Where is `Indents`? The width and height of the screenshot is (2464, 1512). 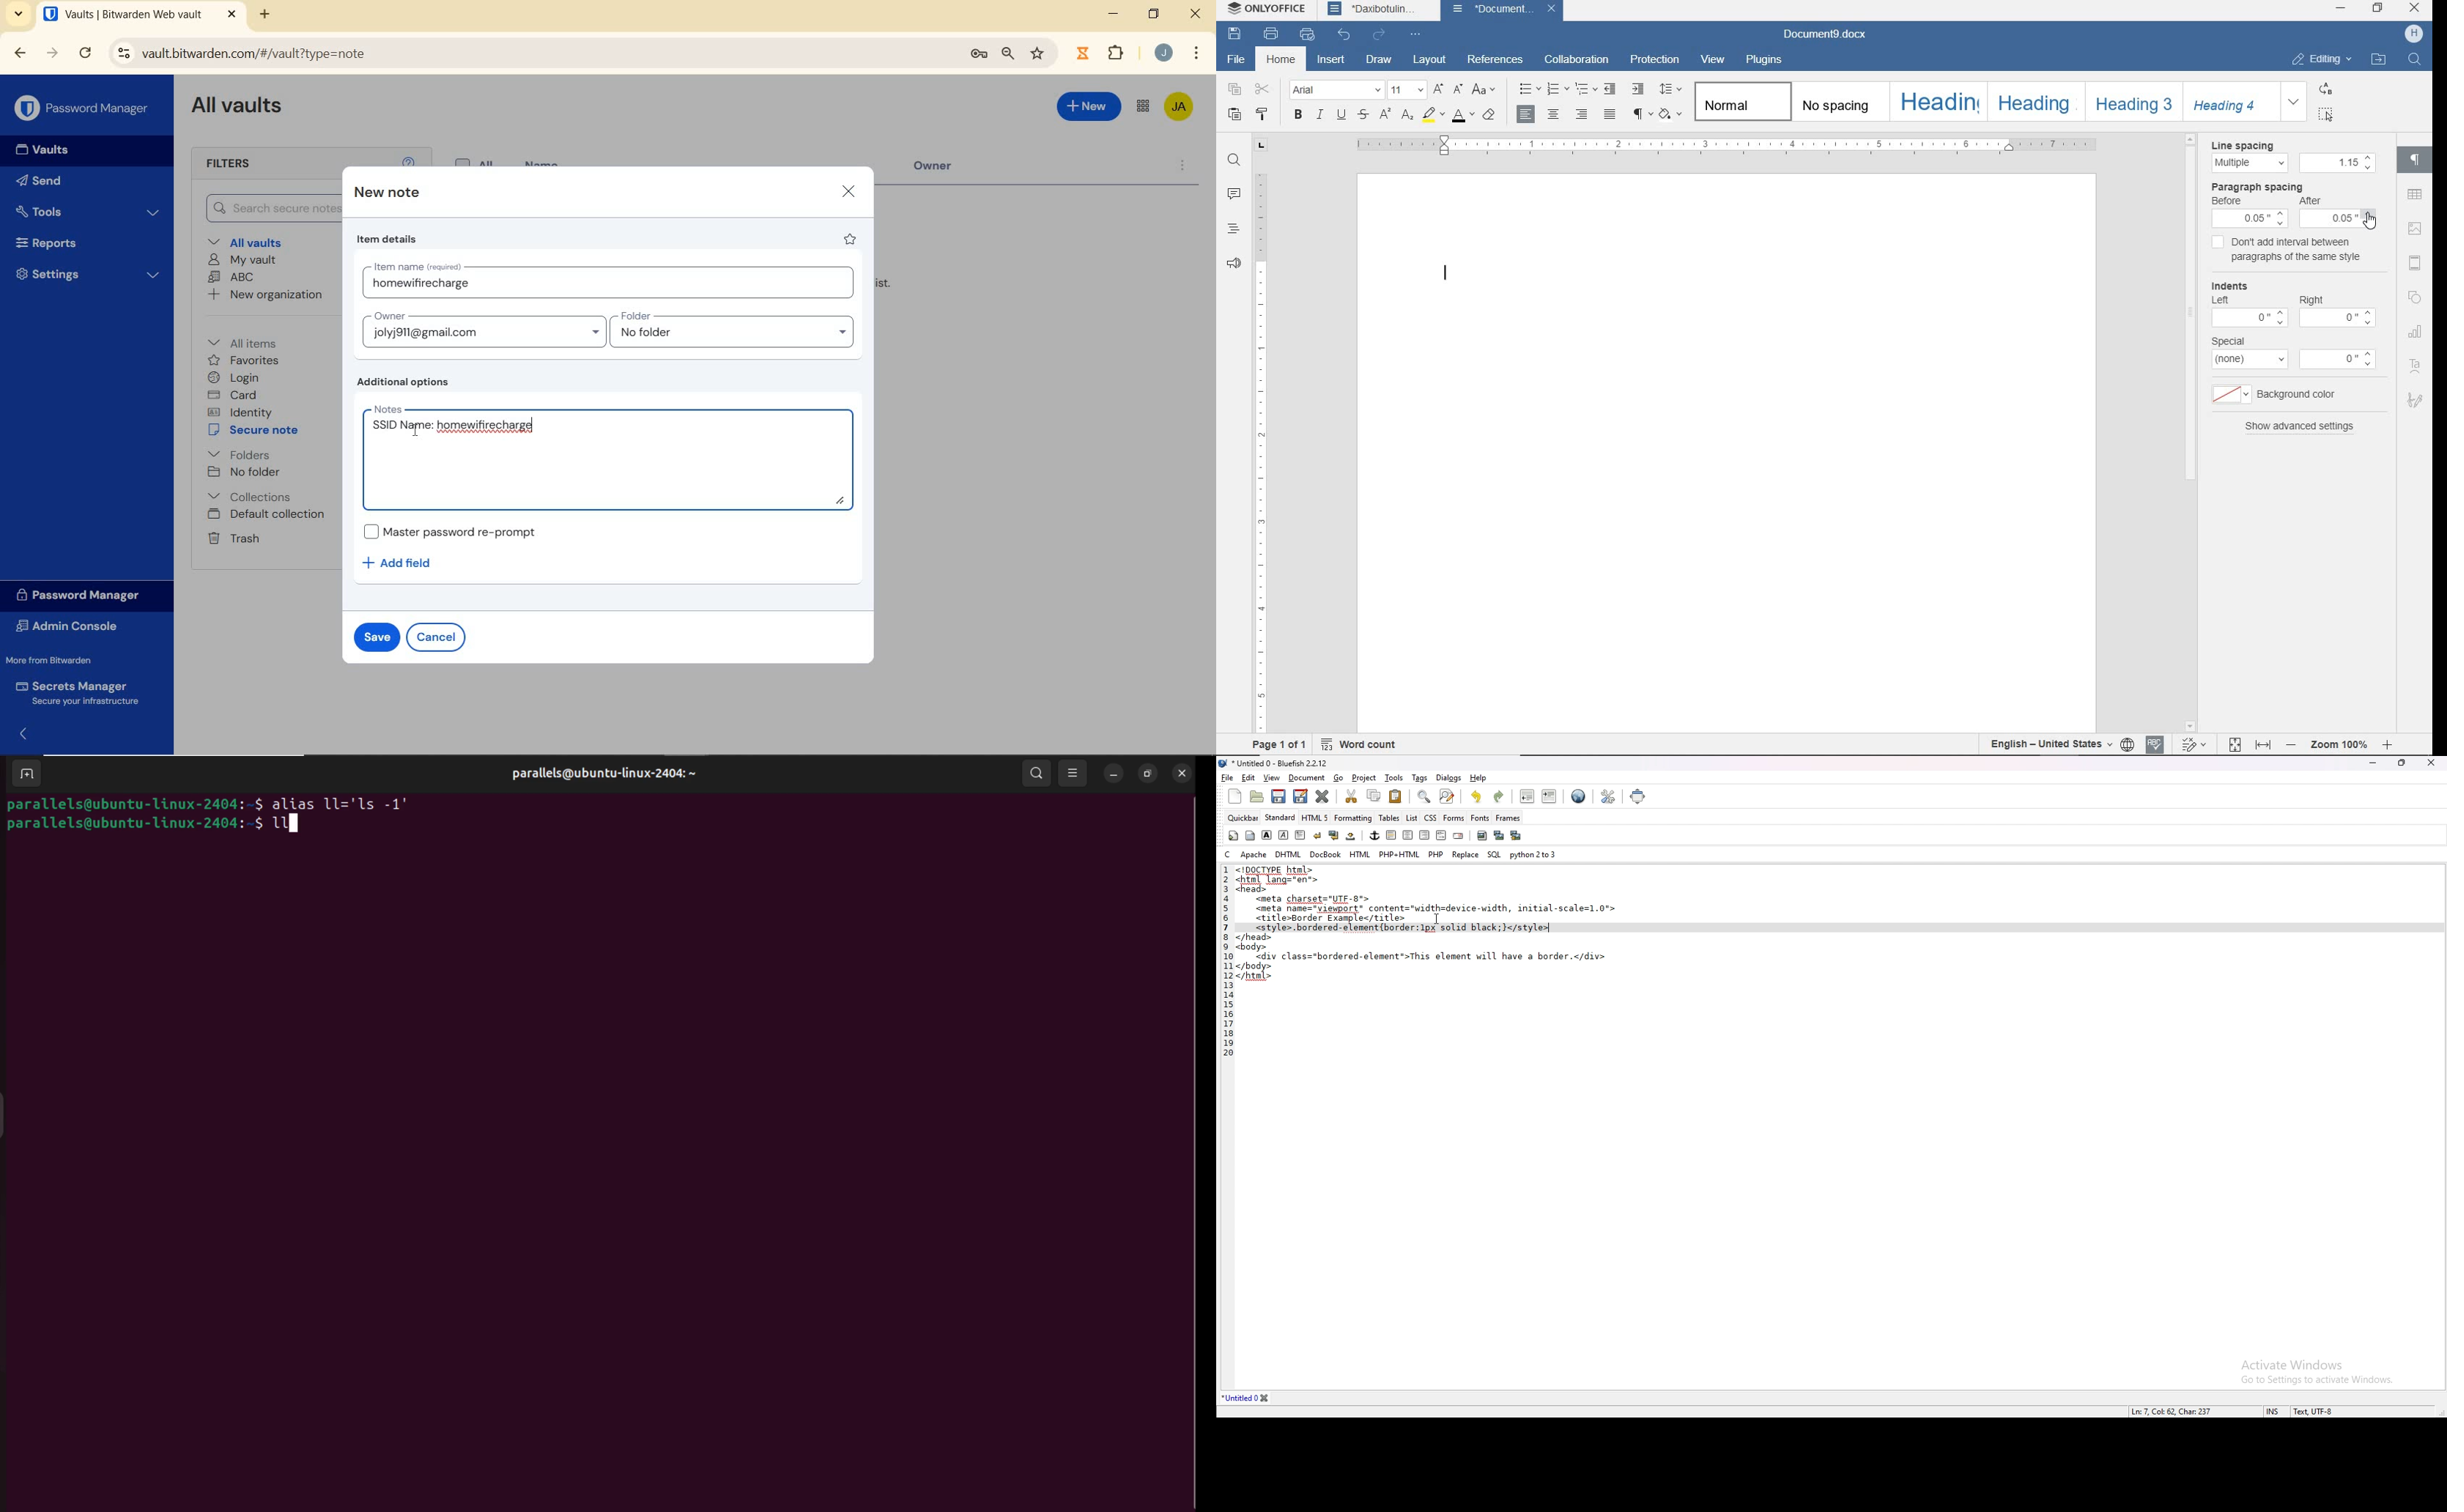
Indents is located at coordinates (2229, 283).